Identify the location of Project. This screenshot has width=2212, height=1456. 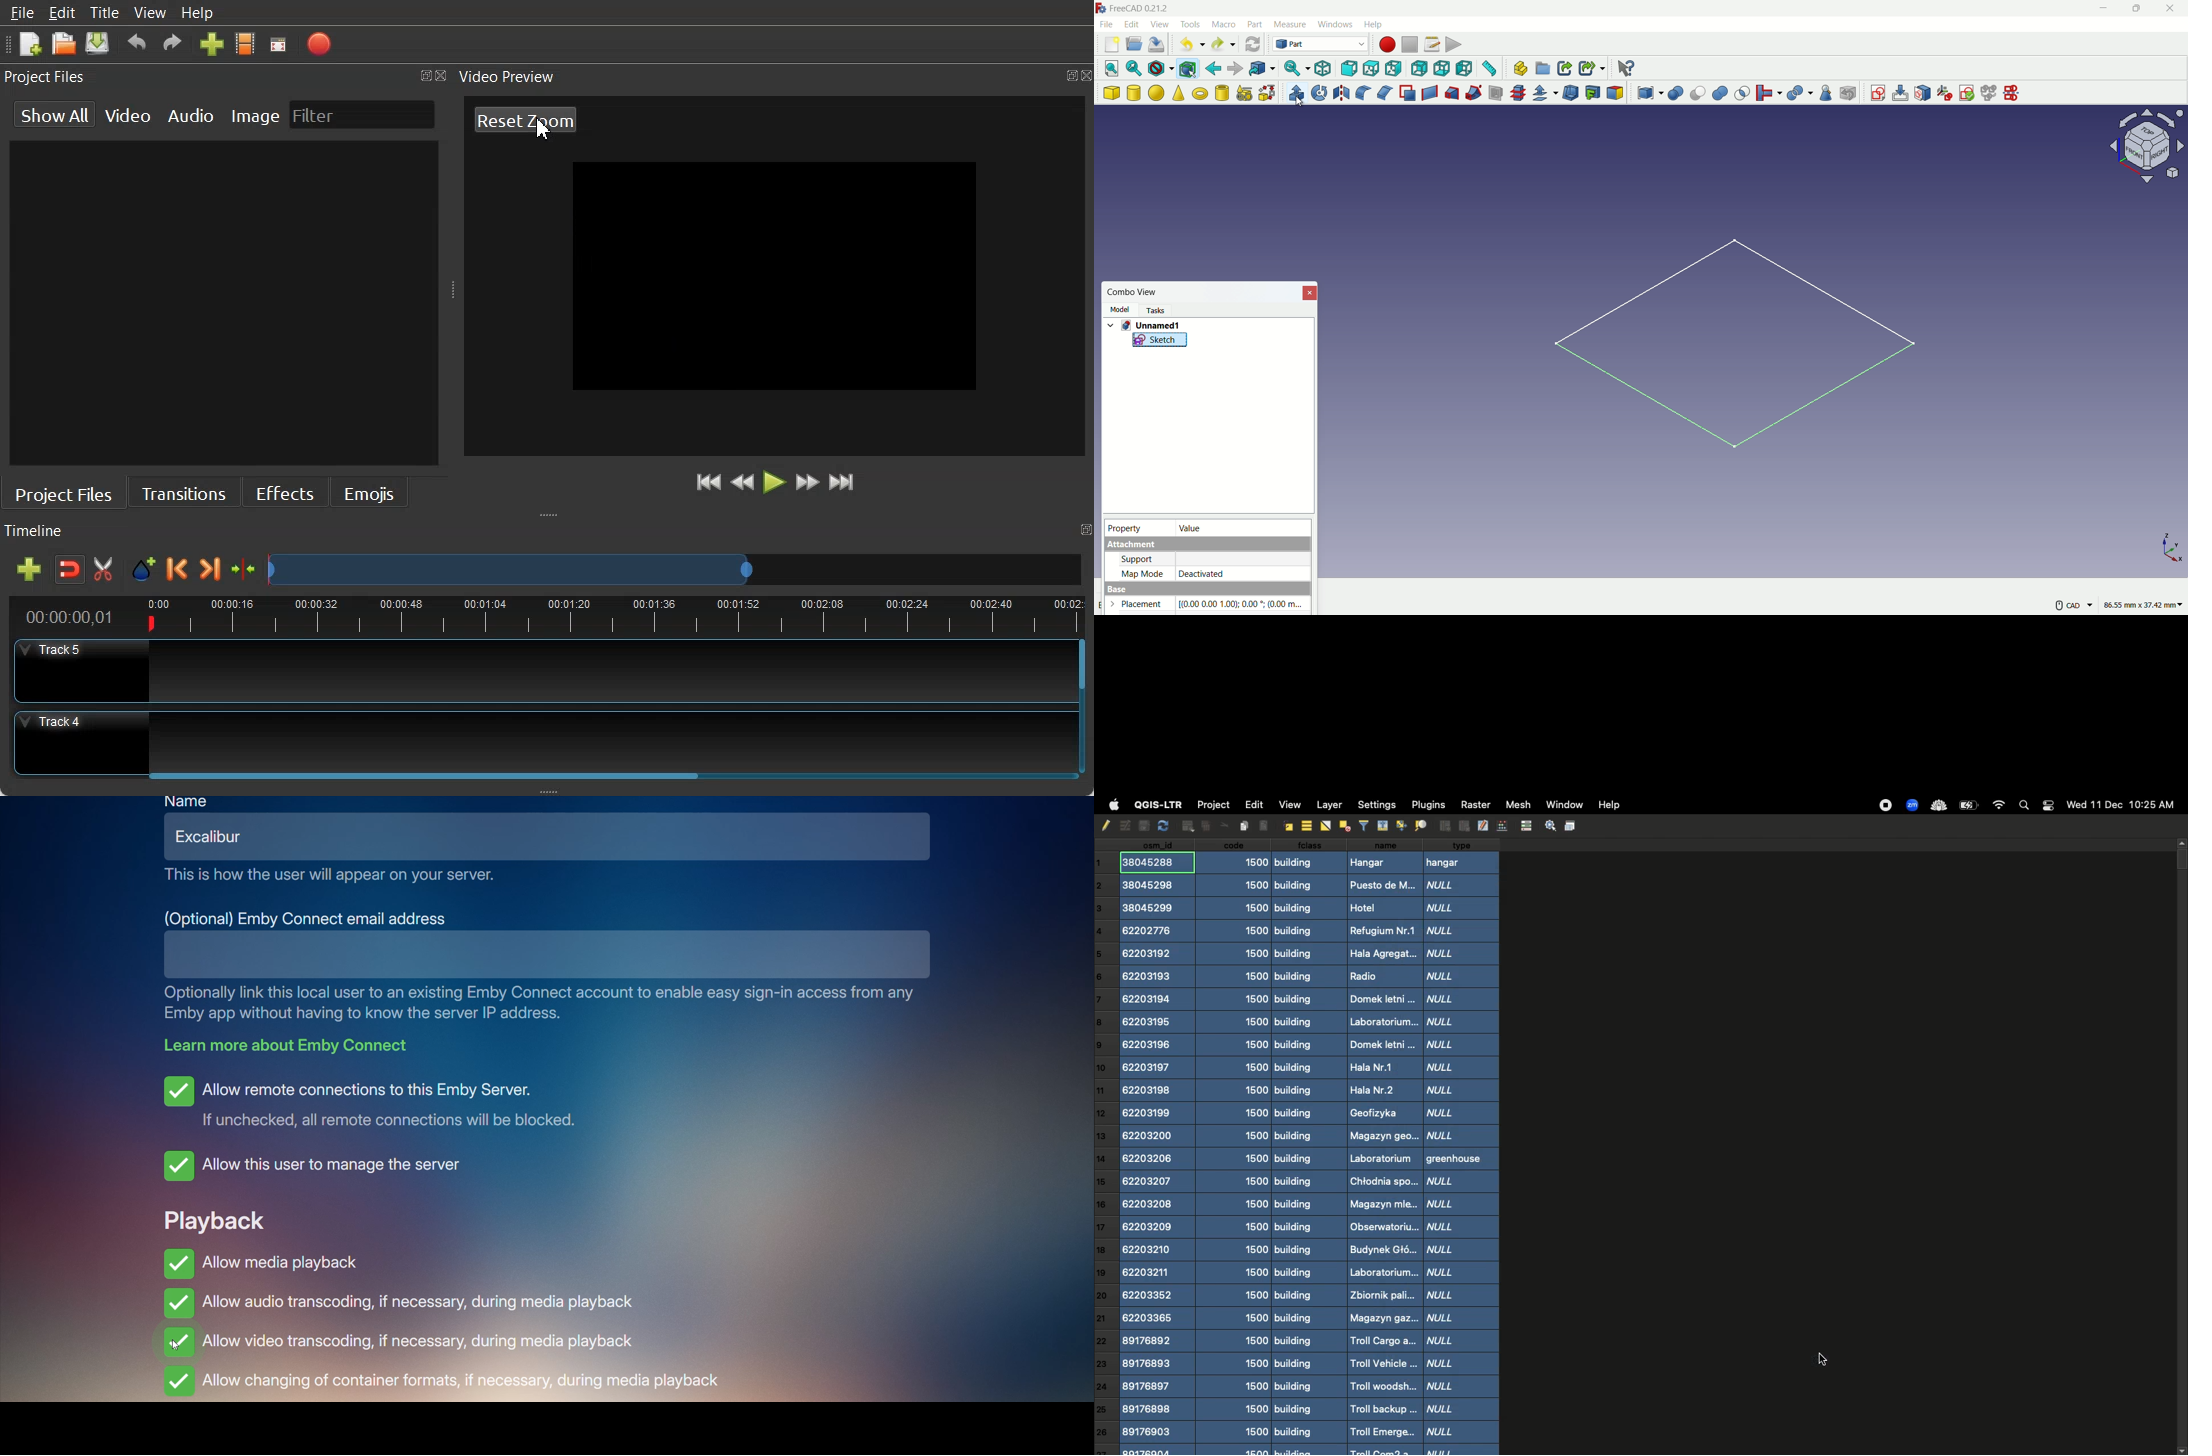
(1213, 806).